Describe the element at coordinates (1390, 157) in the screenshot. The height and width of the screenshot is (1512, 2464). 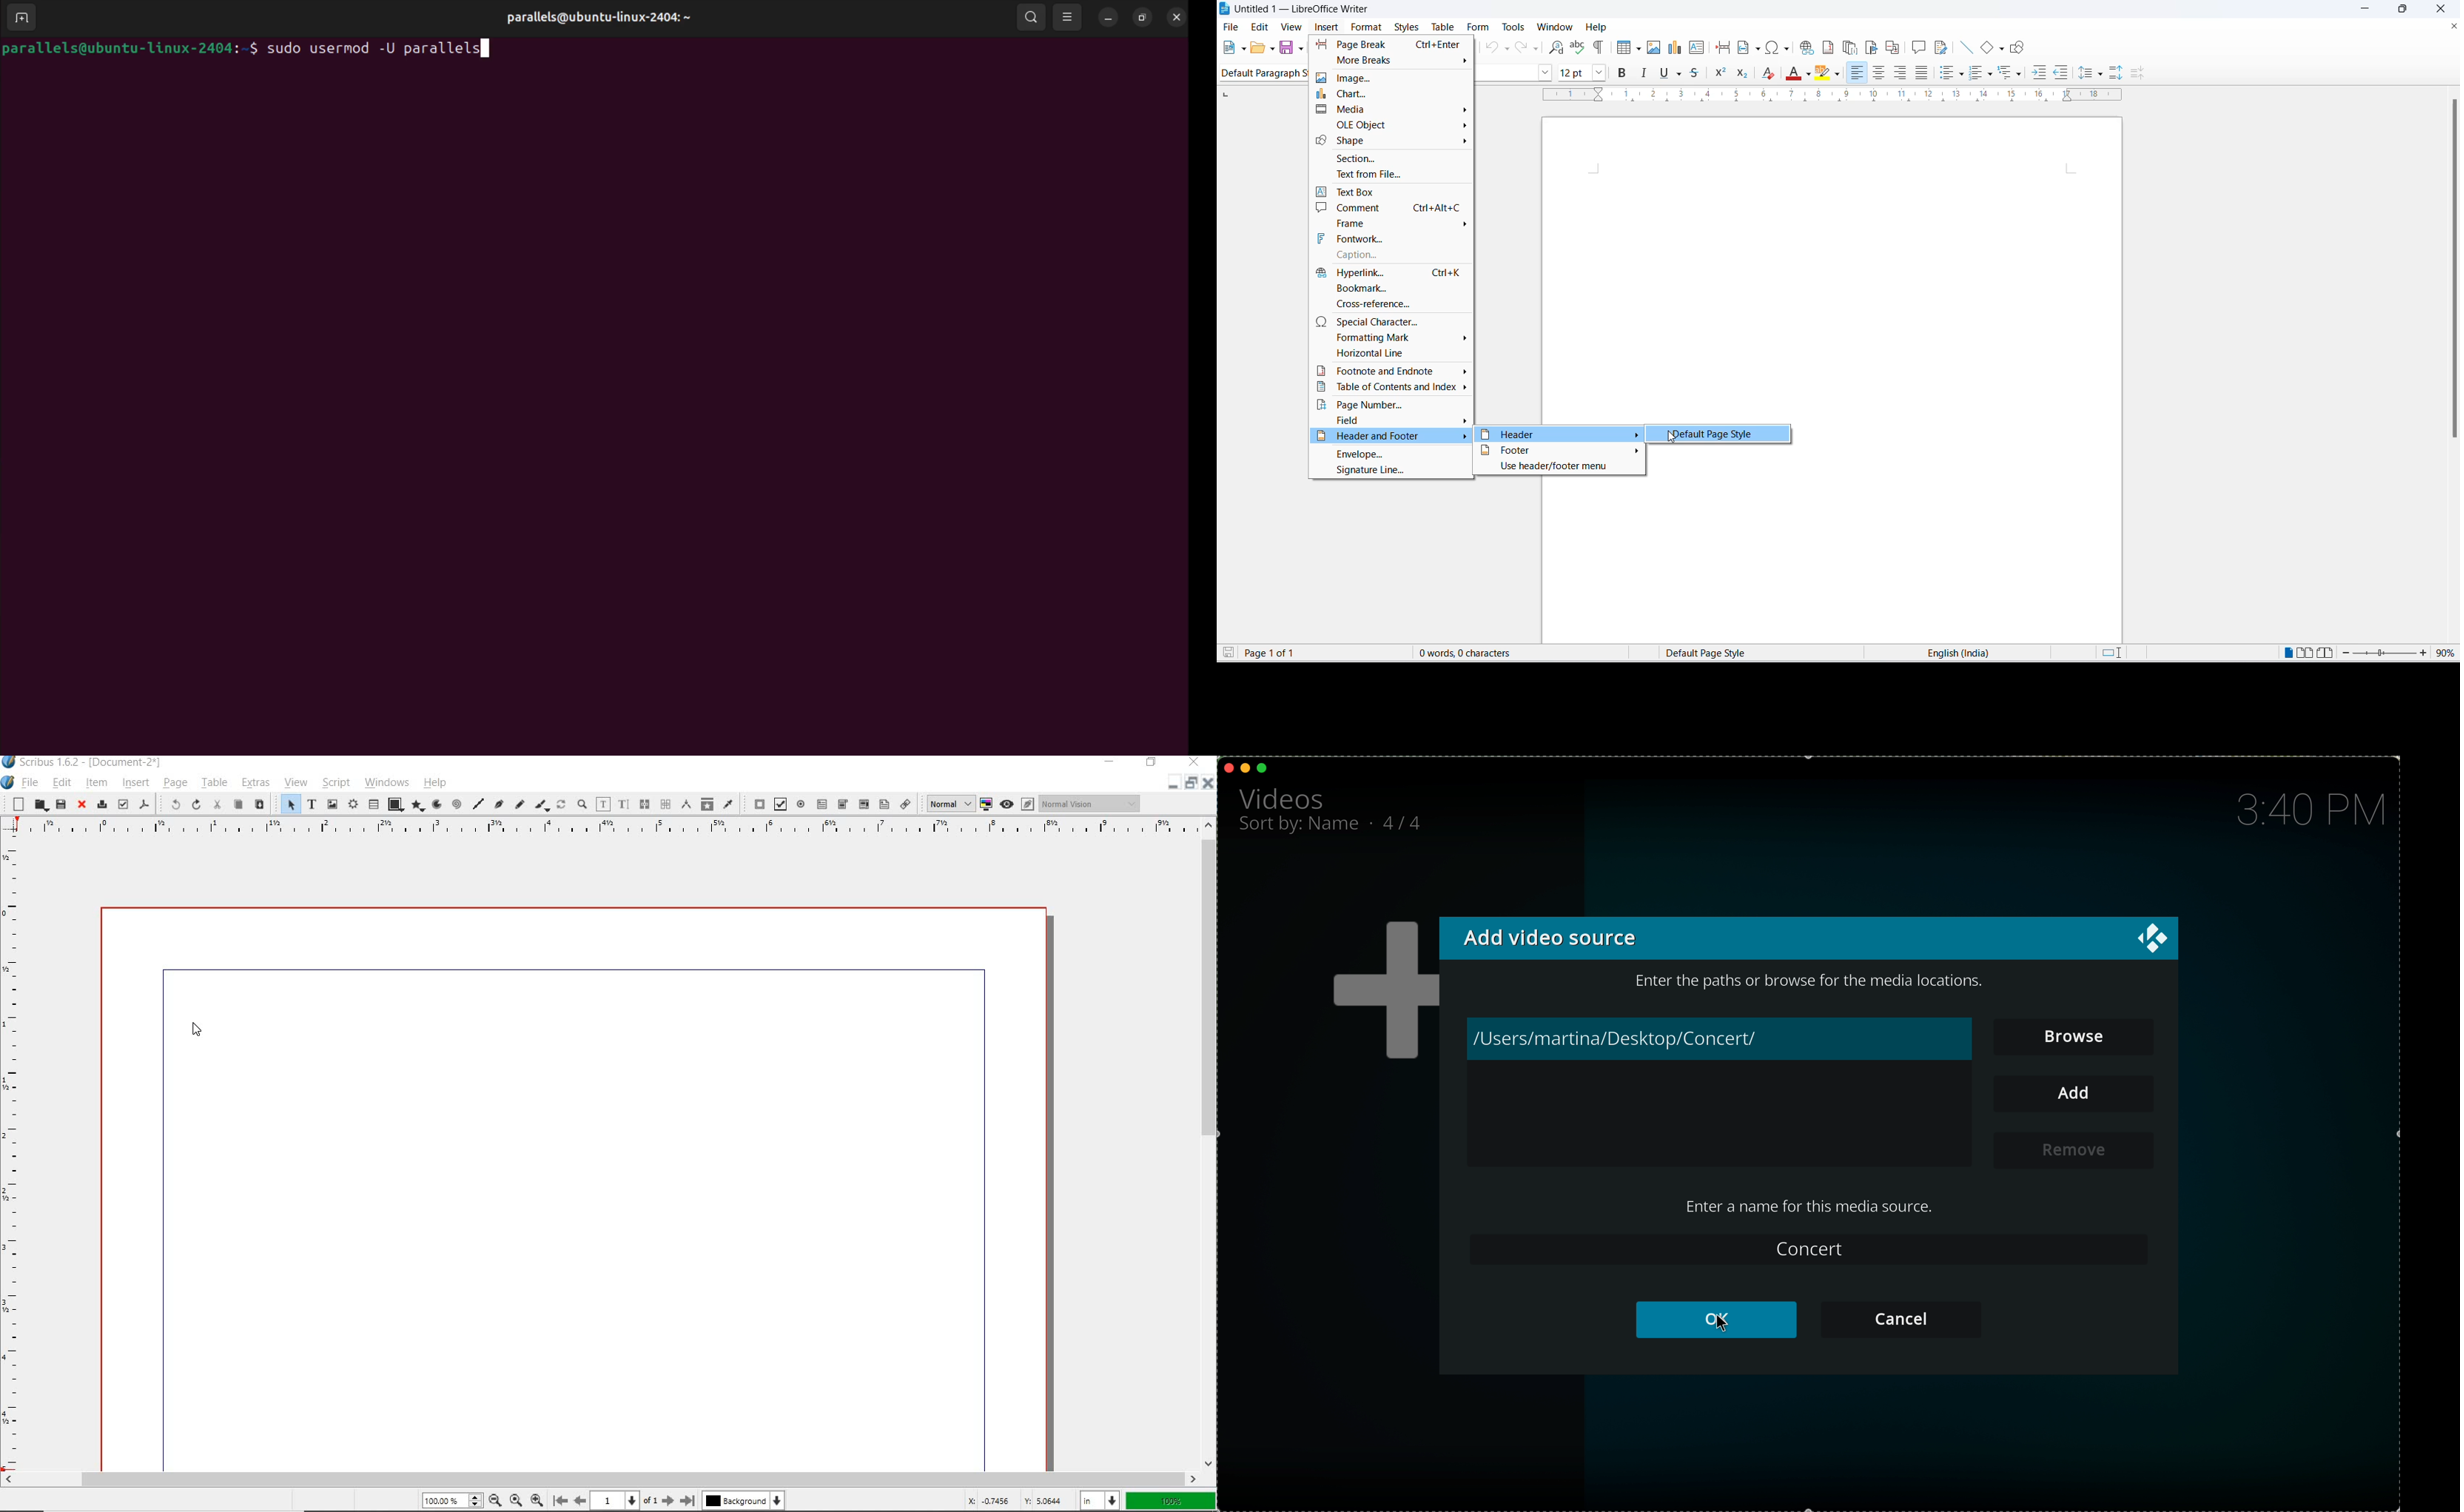
I see `SECTION` at that location.